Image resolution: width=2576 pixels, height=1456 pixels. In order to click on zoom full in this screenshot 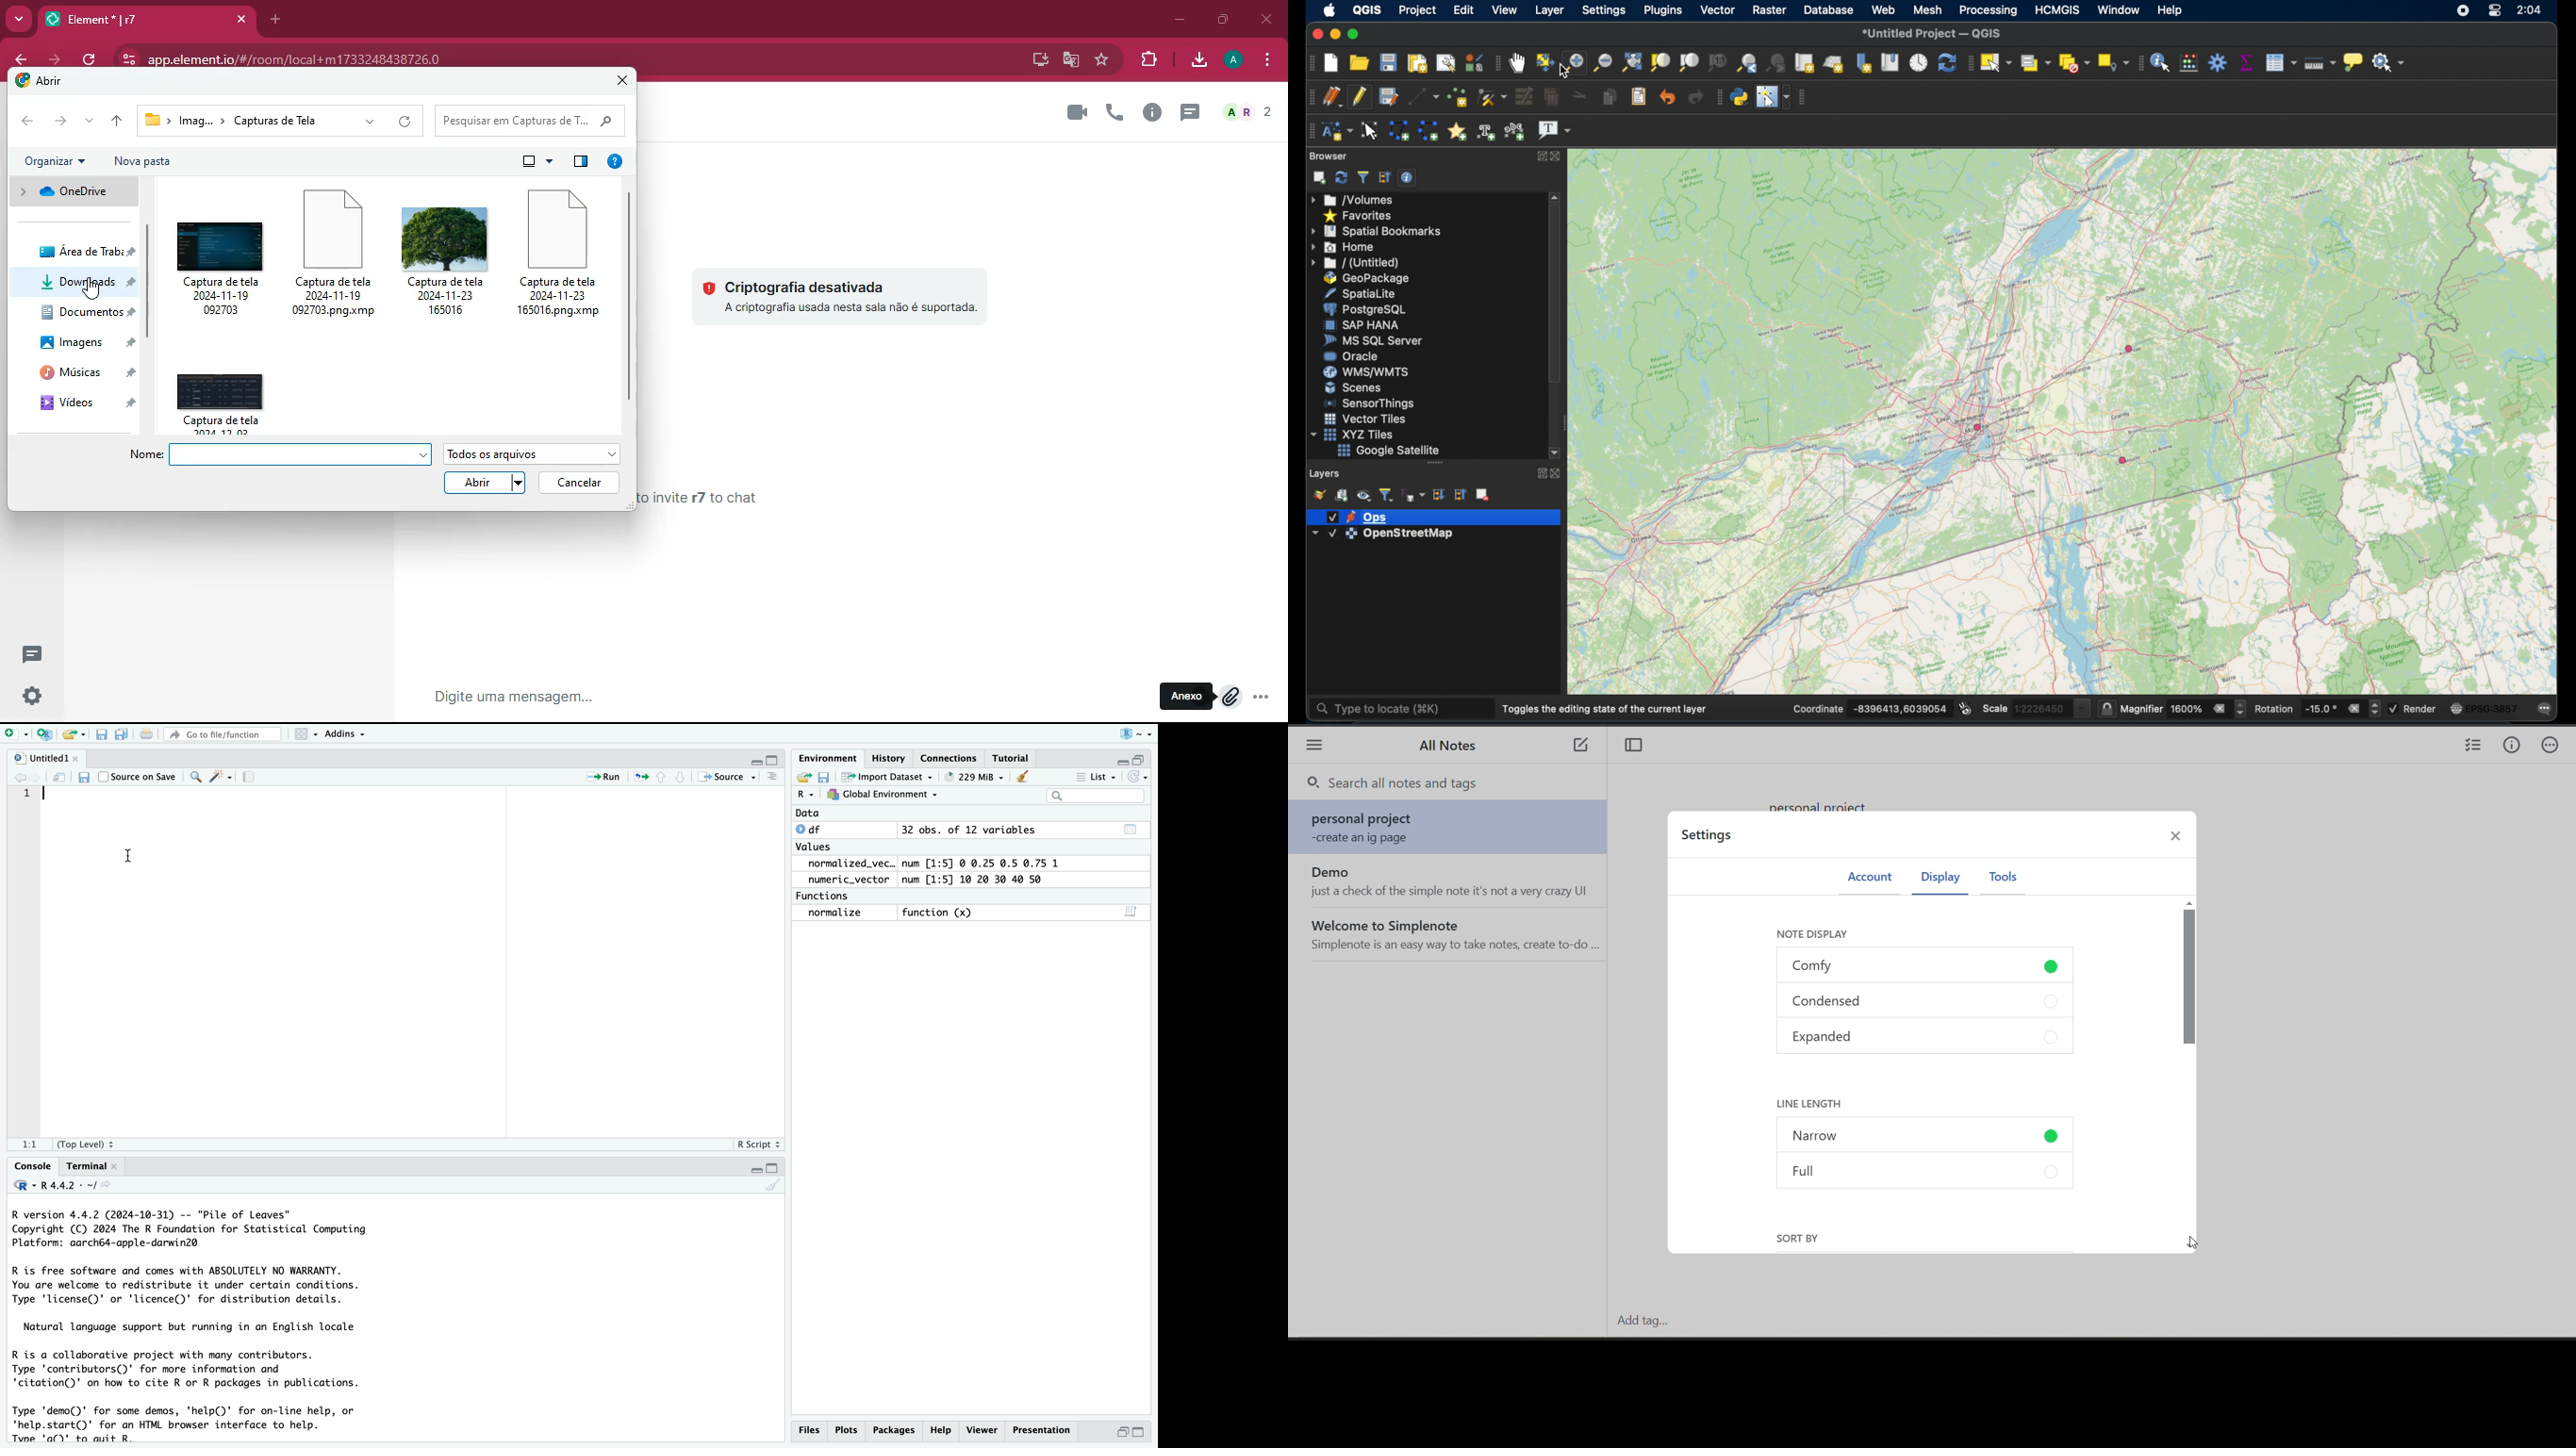, I will do `click(1631, 64)`.